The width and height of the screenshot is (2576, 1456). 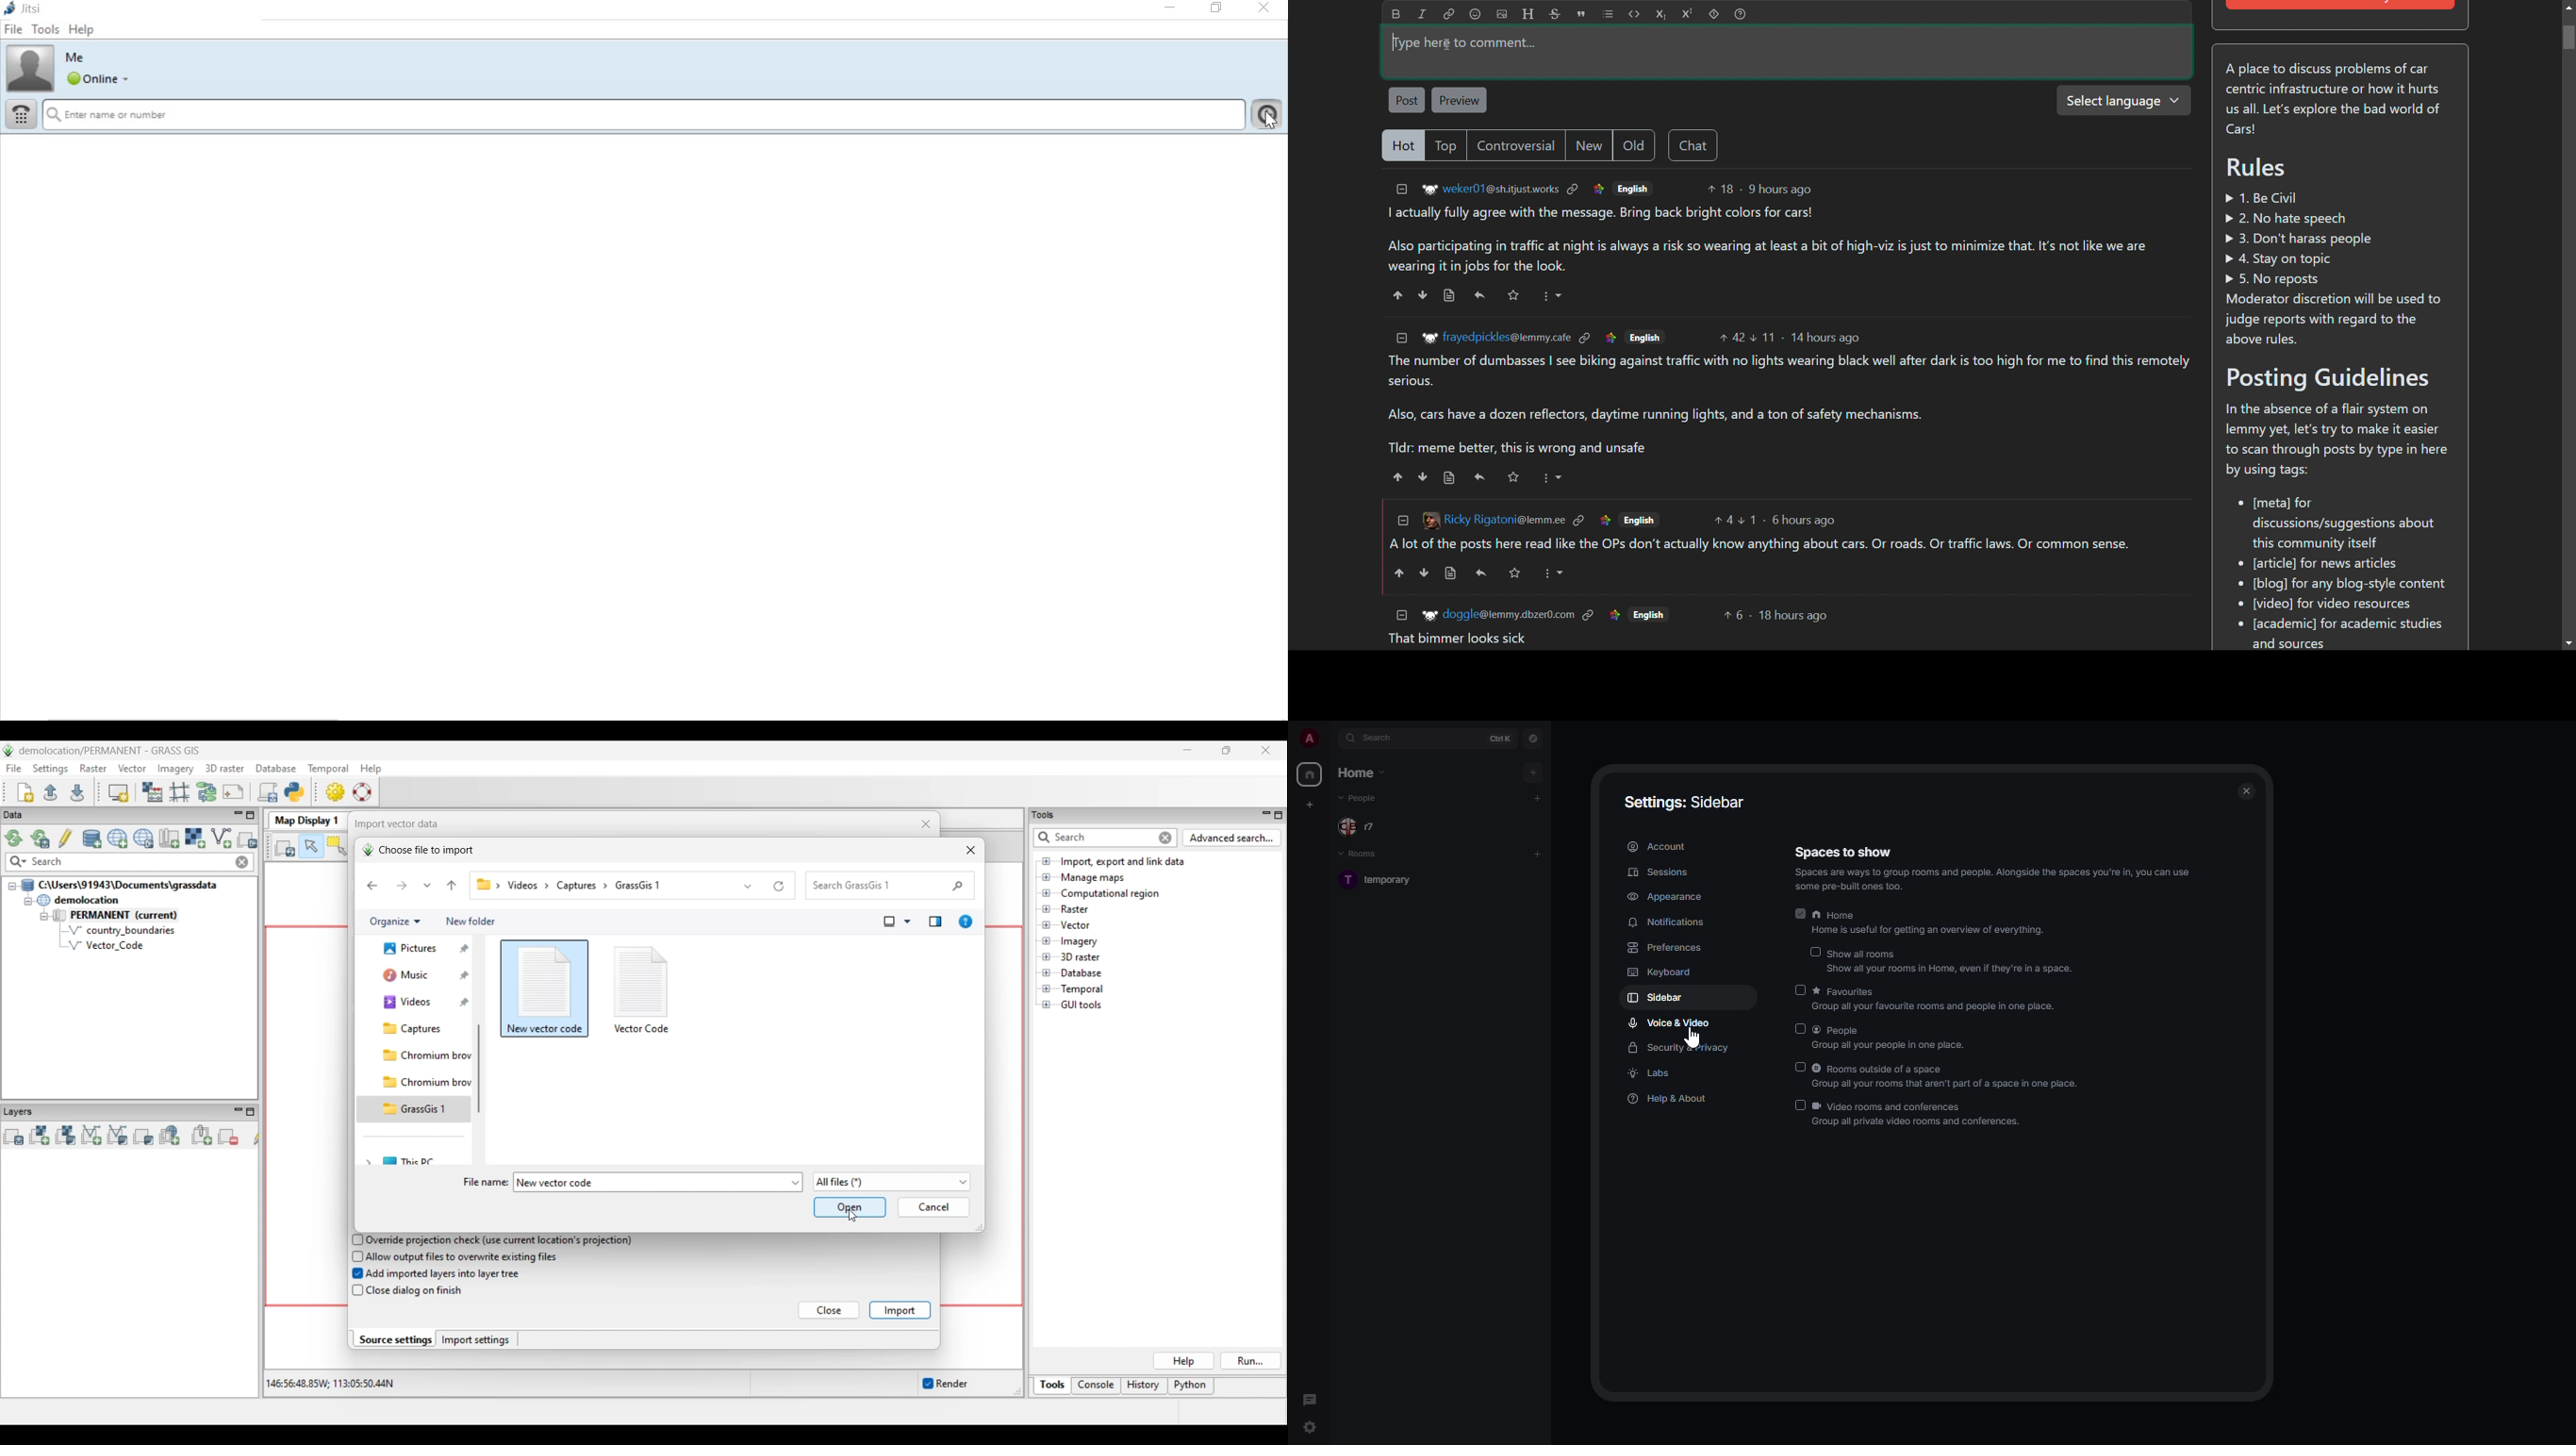 I want to click on File name options, so click(x=796, y=1183).